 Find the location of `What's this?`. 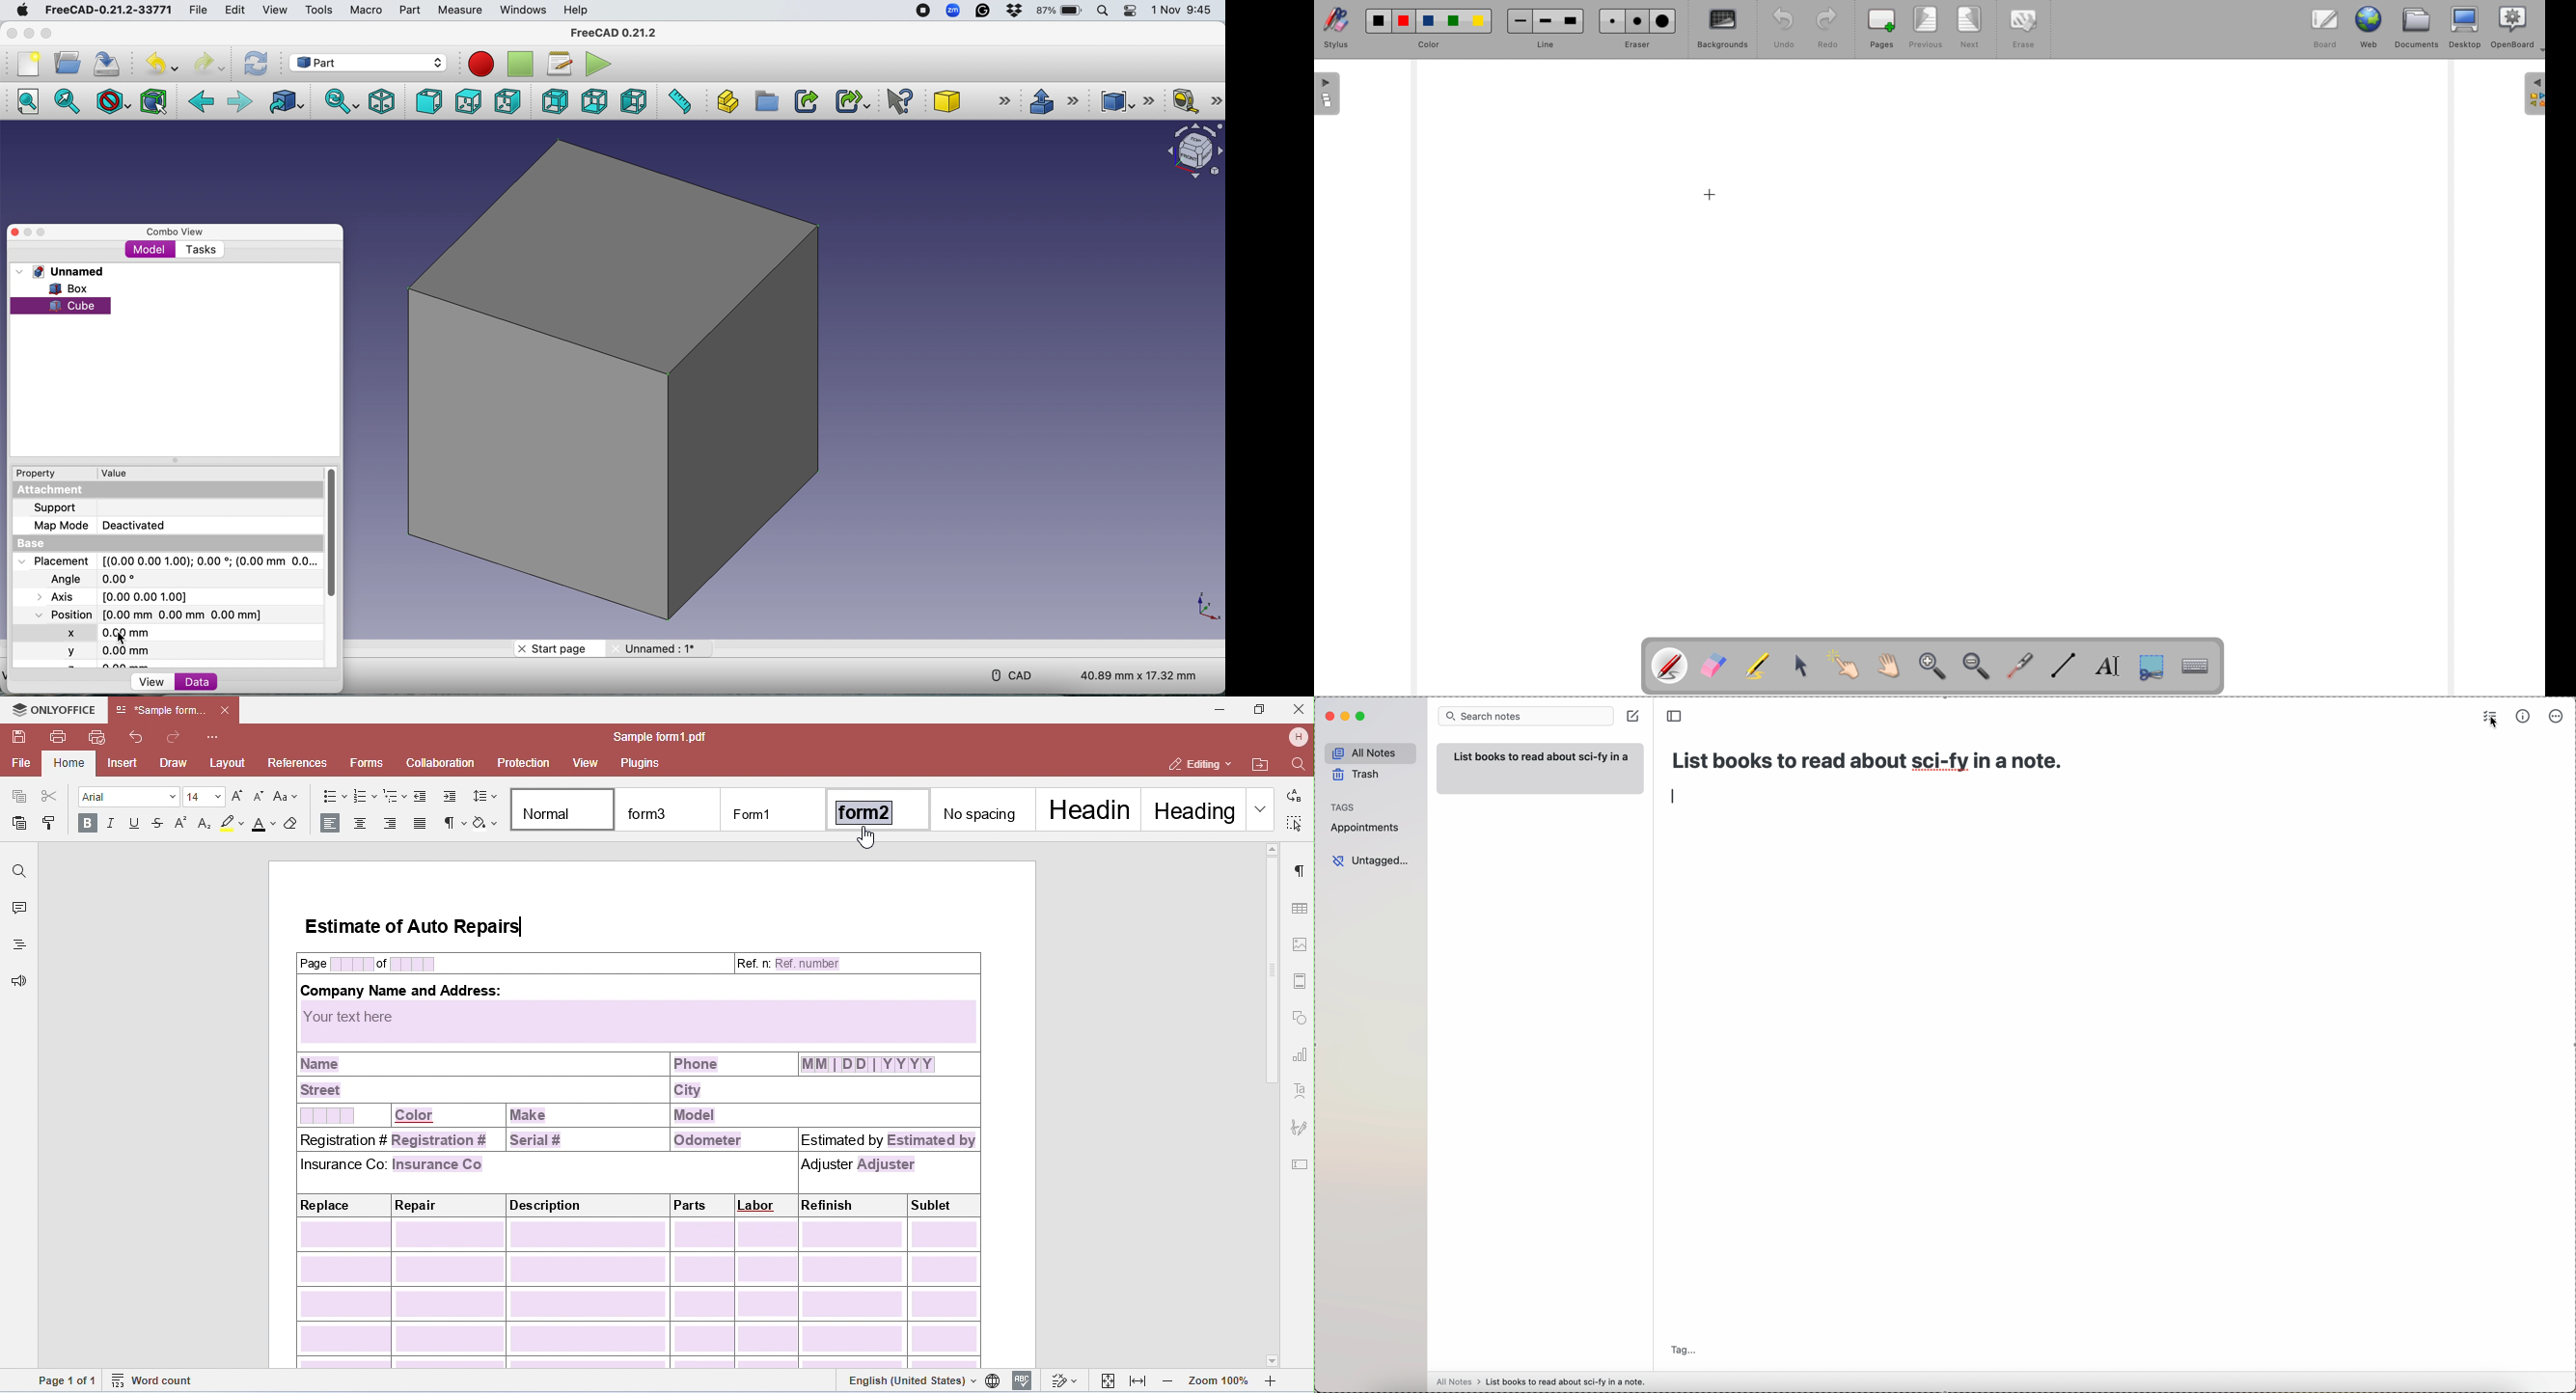

What's this? is located at coordinates (901, 101).